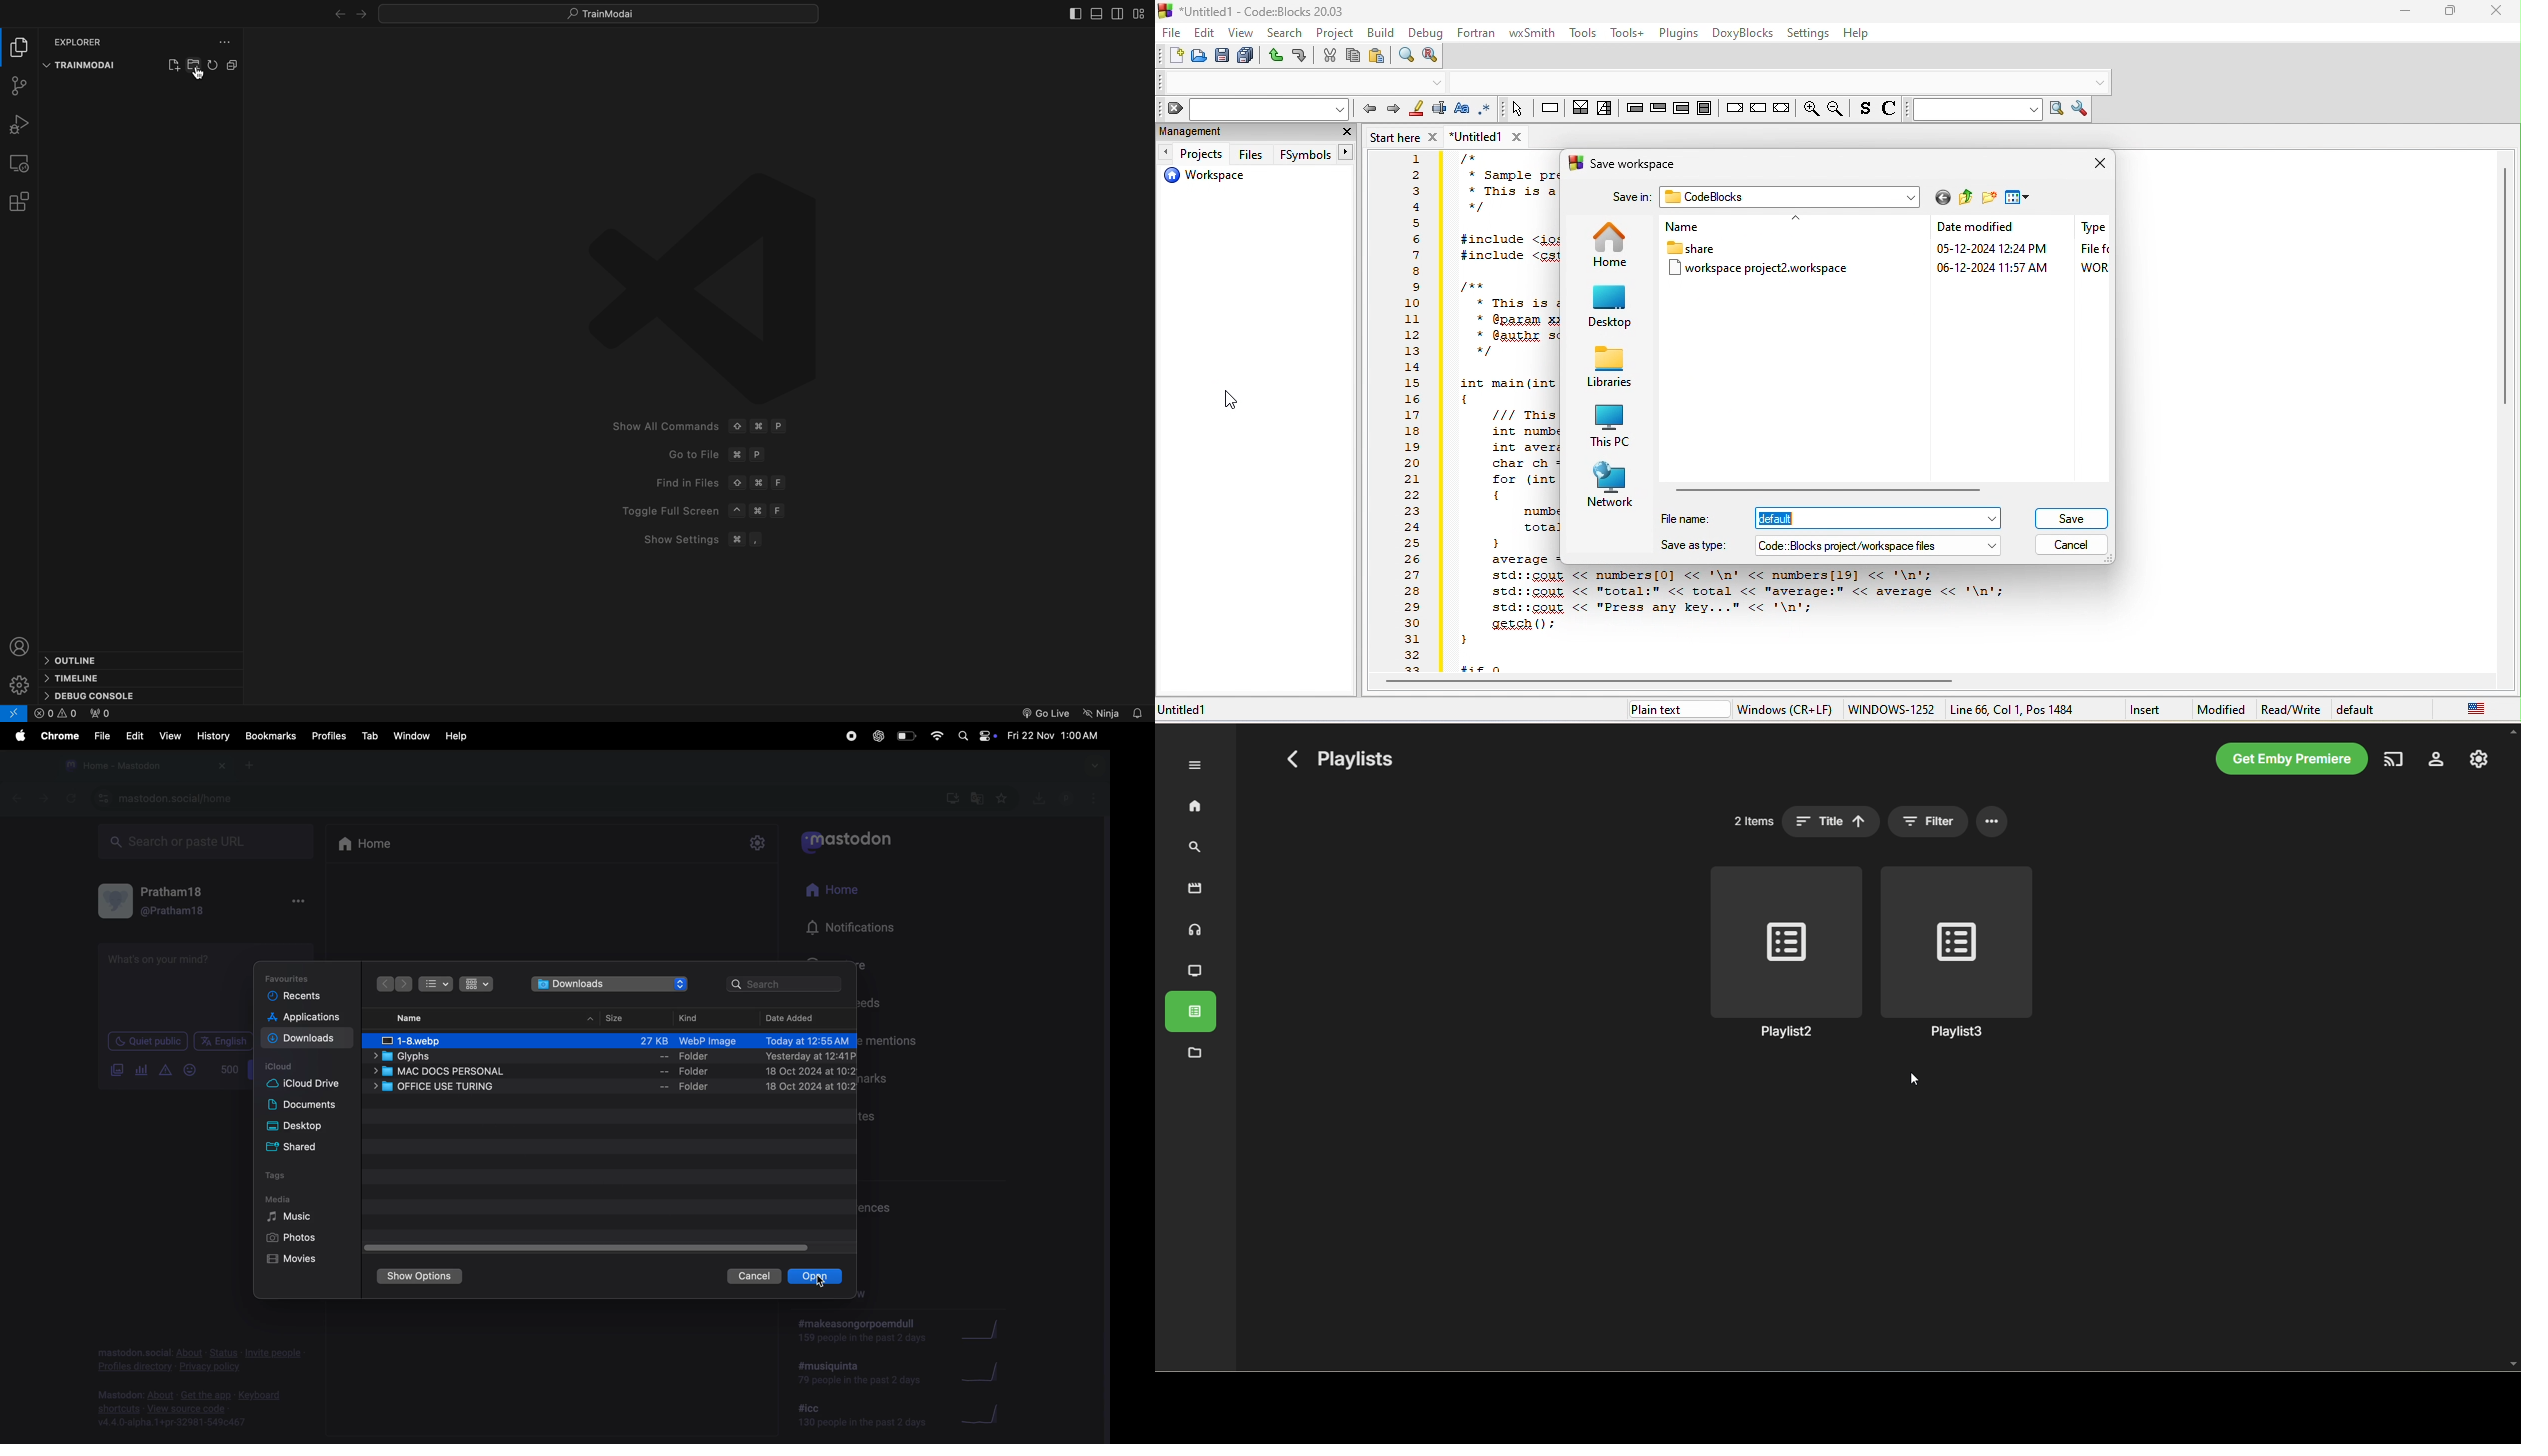 This screenshot has height=1456, width=2548. Describe the element at coordinates (209, 1368) in the screenshot. I see `privacy and policy` at that location.